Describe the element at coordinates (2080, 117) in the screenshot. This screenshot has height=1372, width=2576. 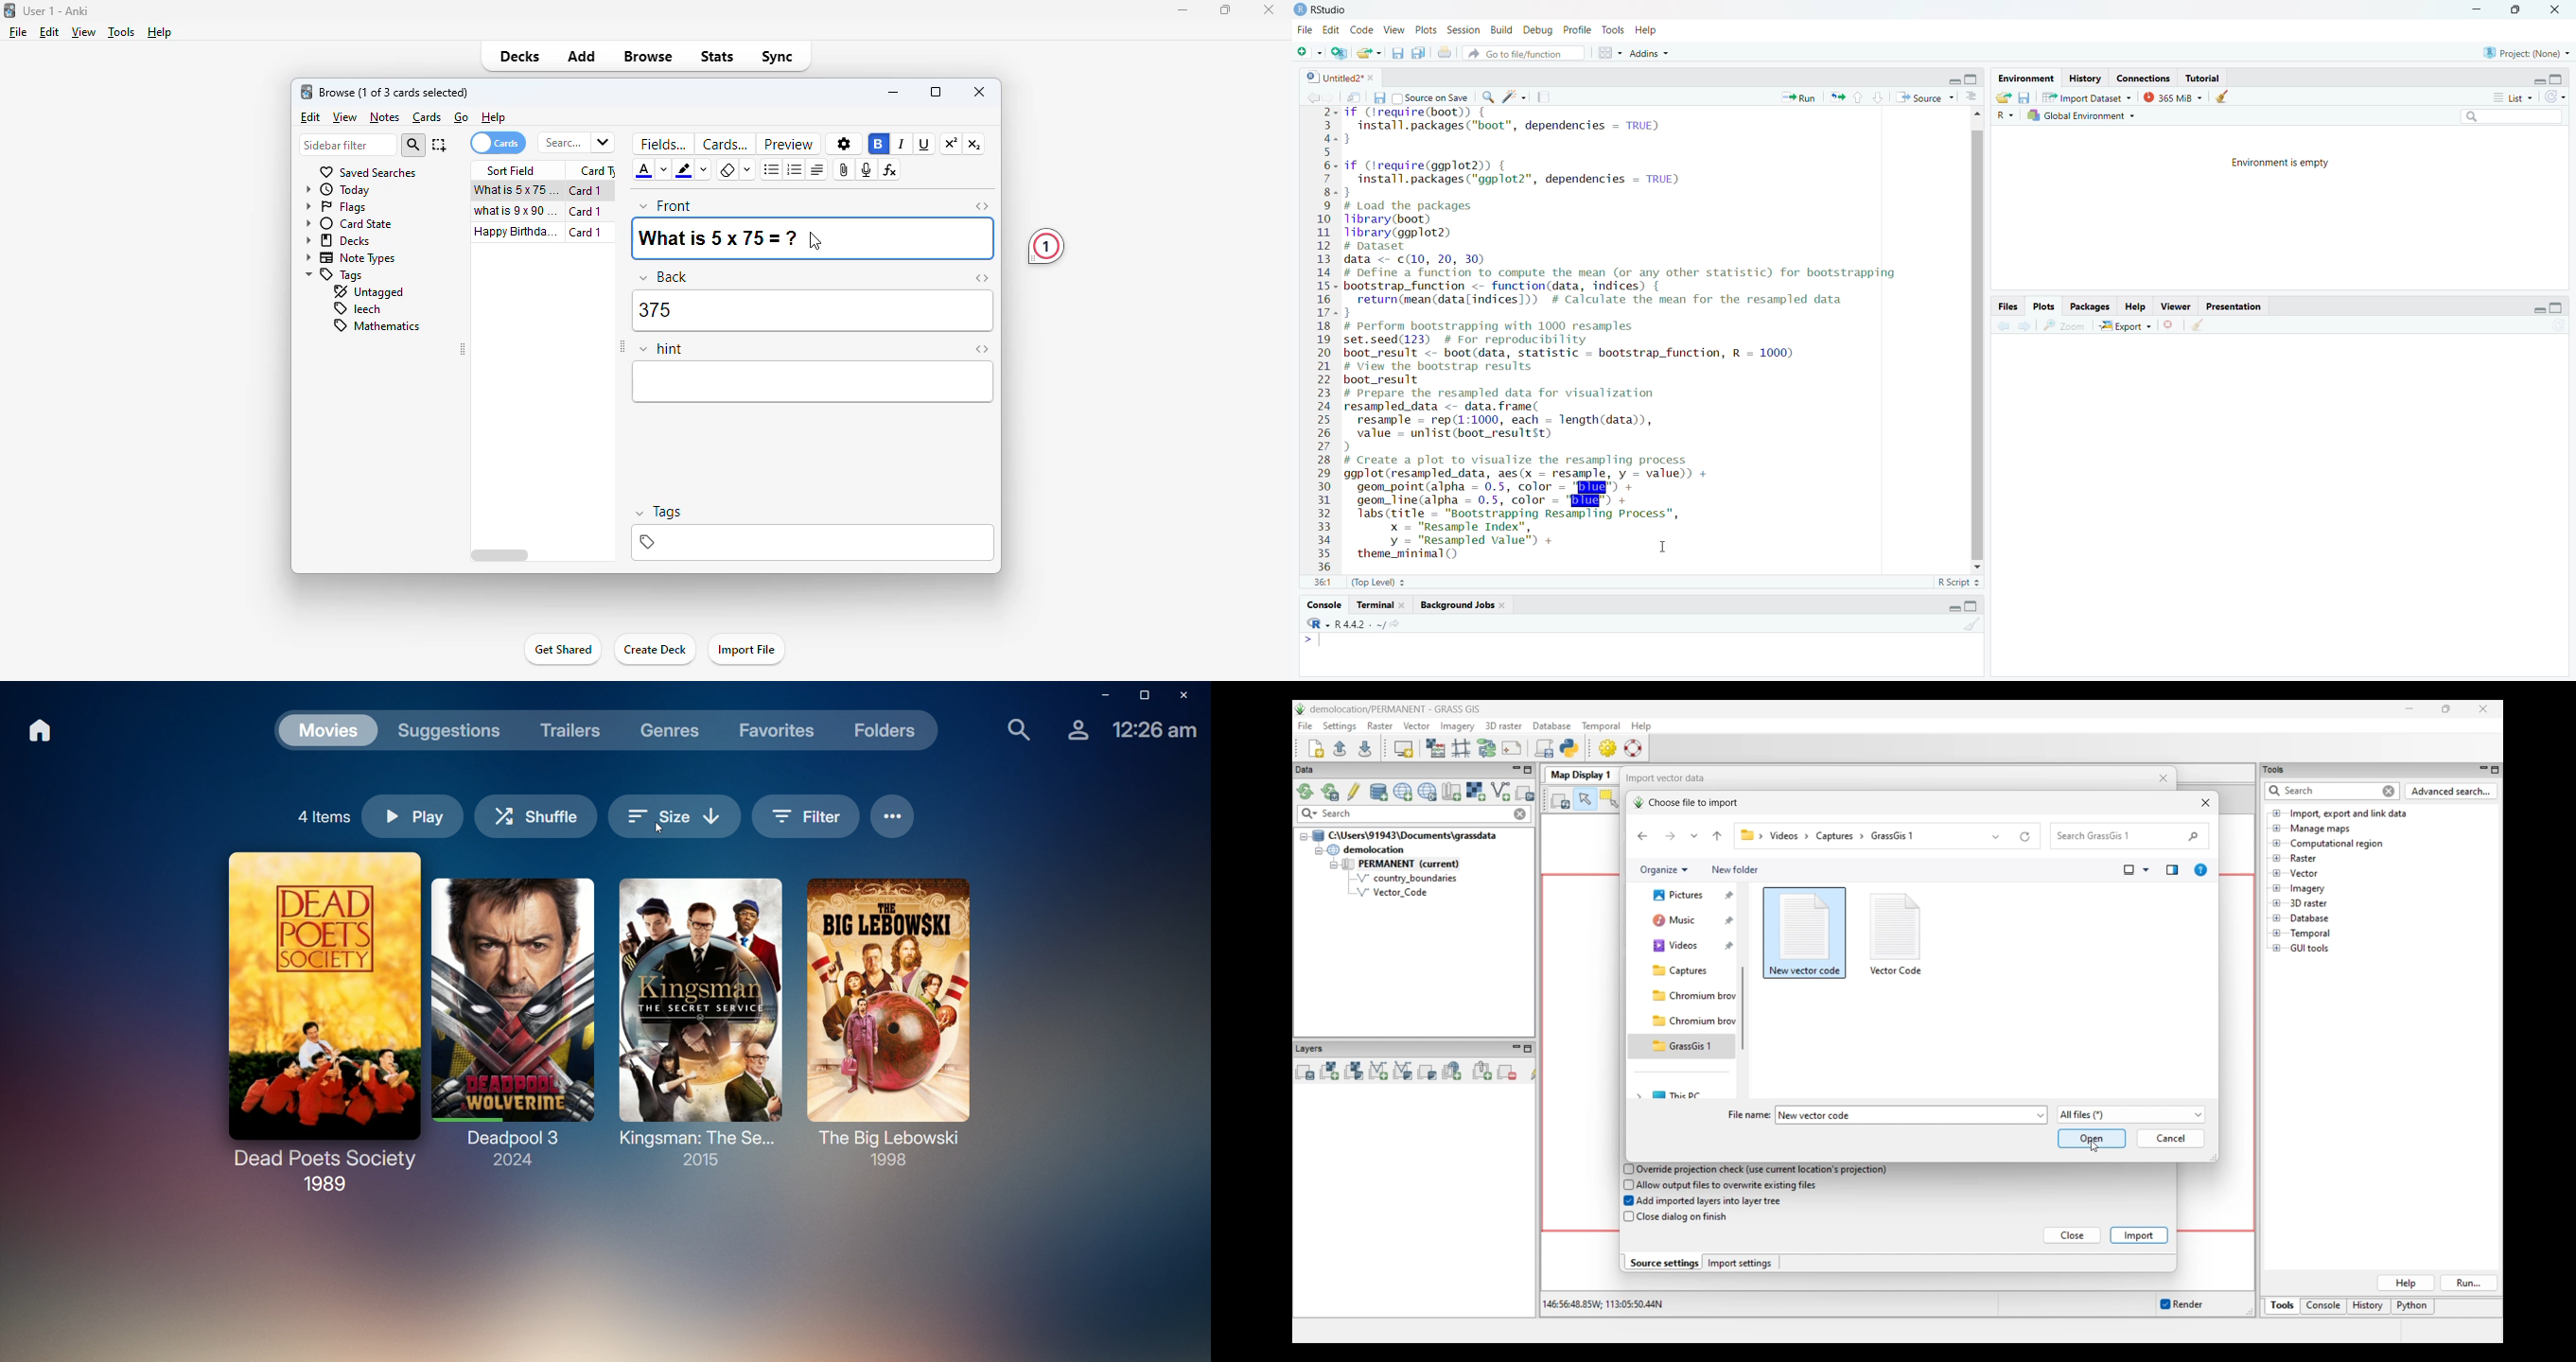
I see `1h Global Environment +` at that location.